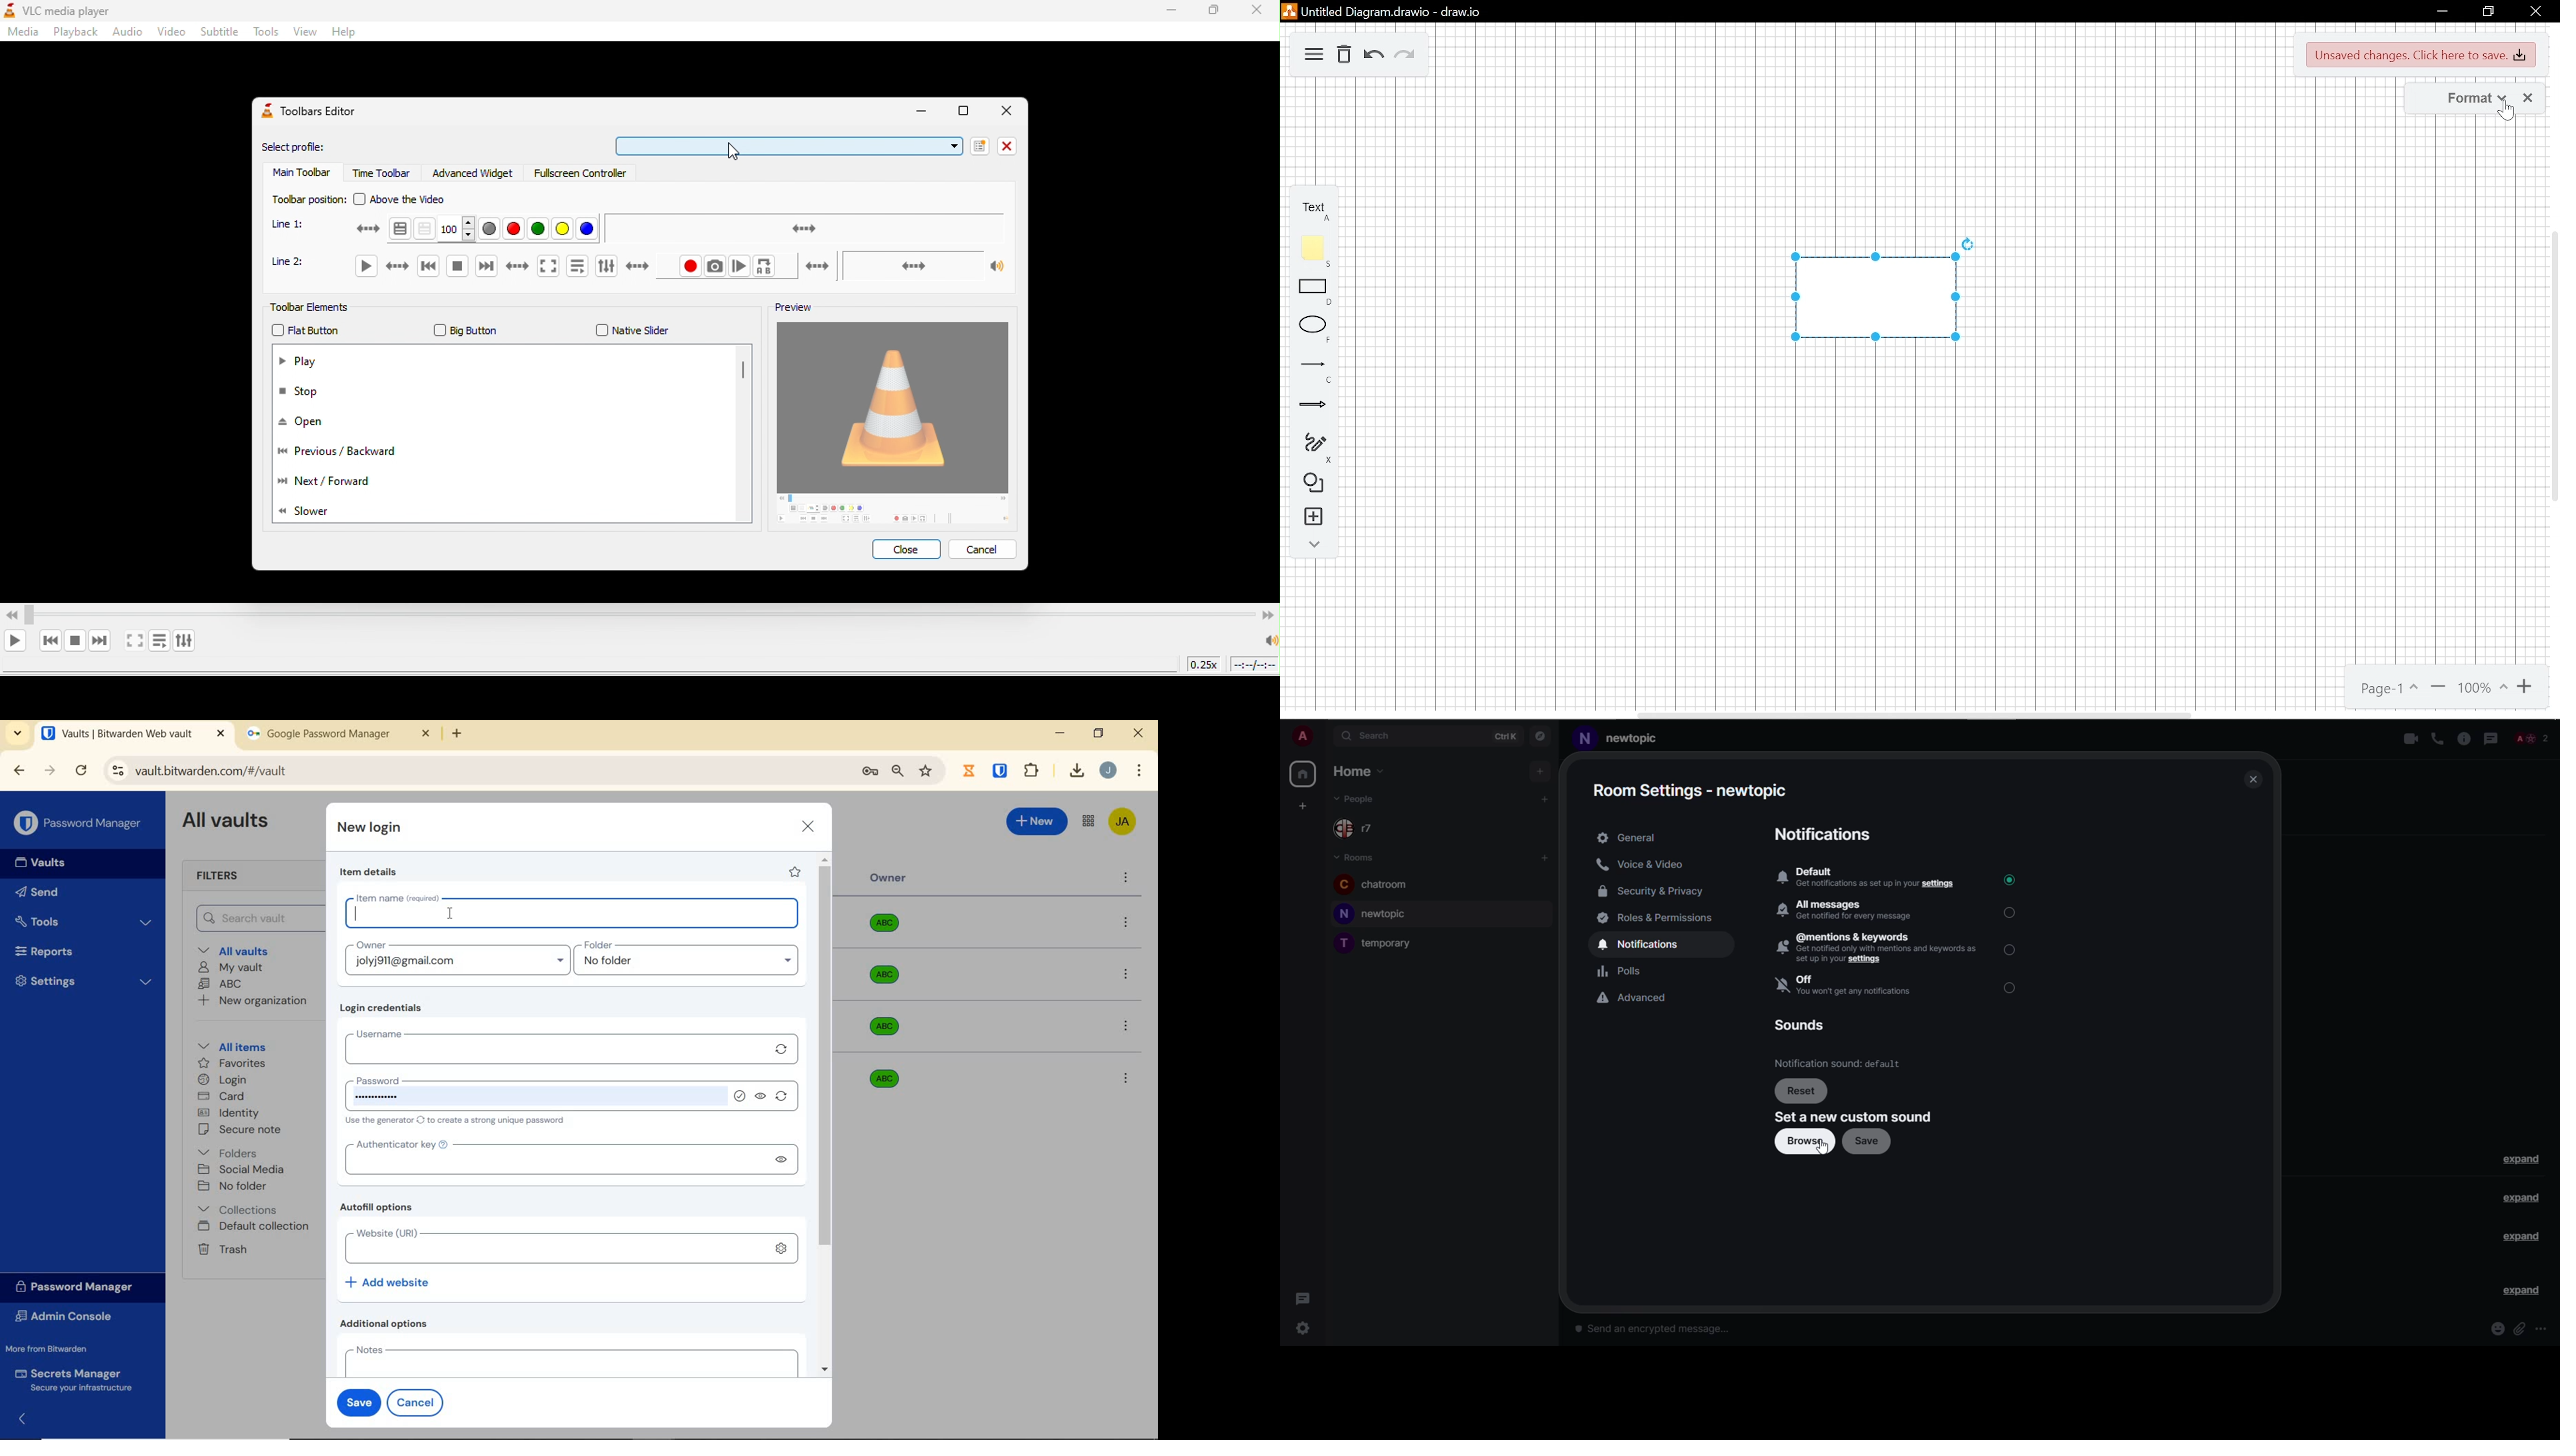  What do you see at coordinates (1645, 864) in the screenshot?
I see `voice` at bounding box center [1645, 864].